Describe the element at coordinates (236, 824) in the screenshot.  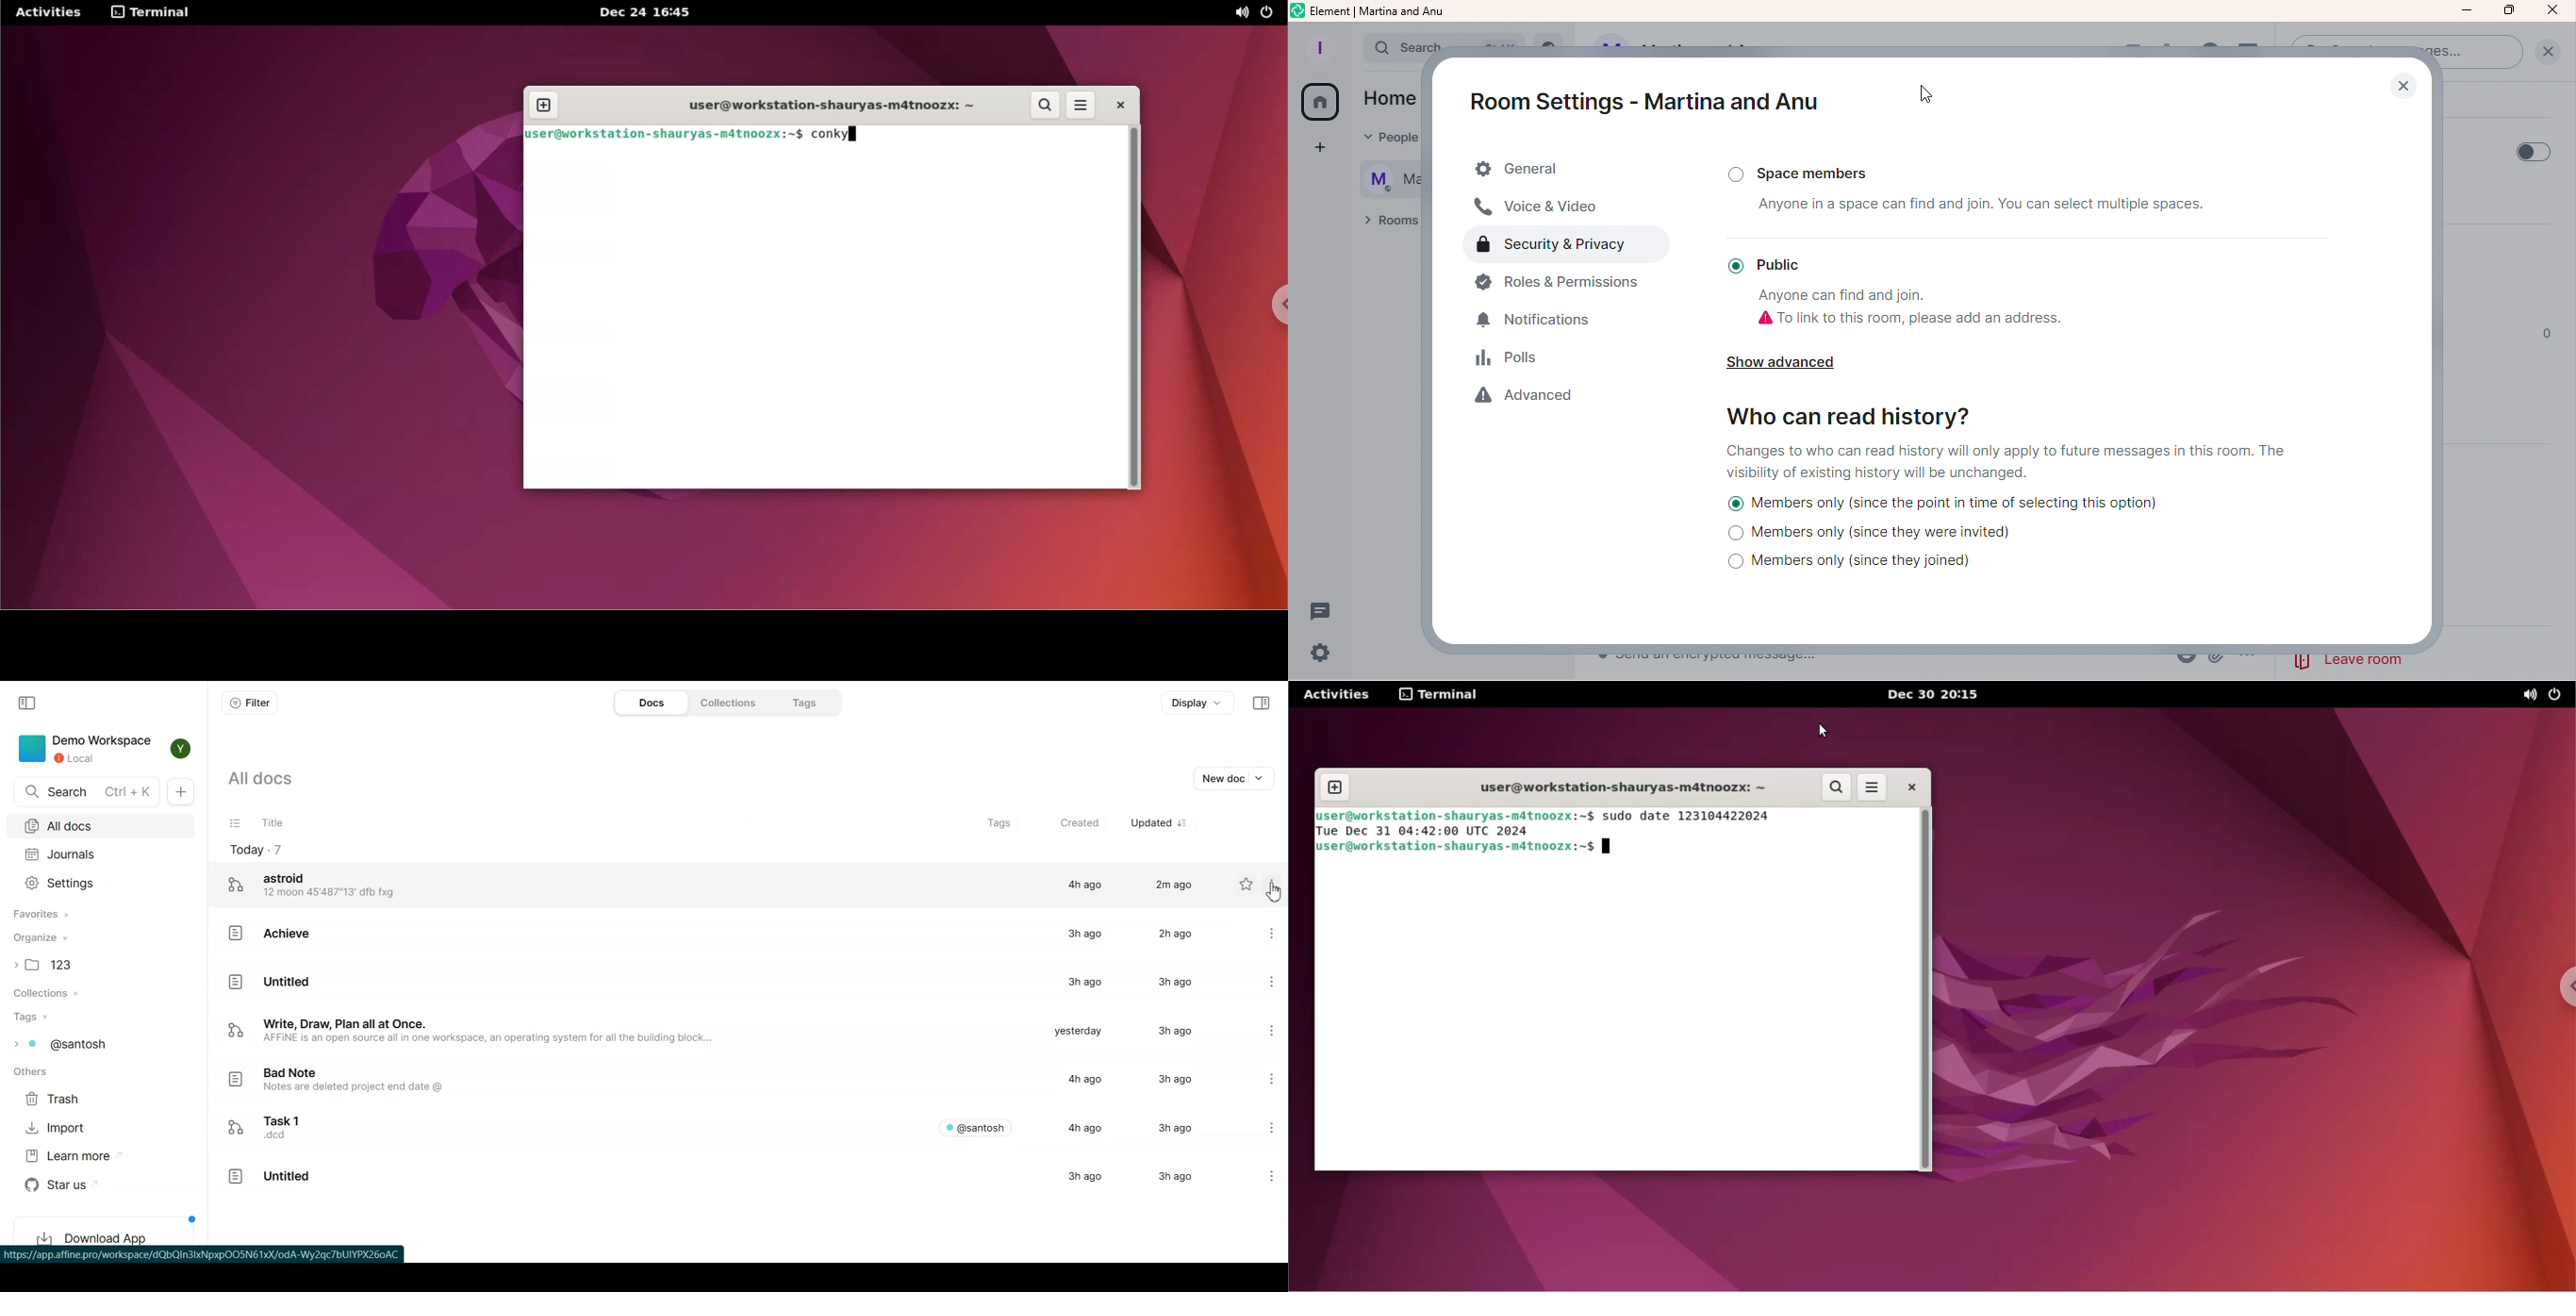
I see `Checklist` at that location.